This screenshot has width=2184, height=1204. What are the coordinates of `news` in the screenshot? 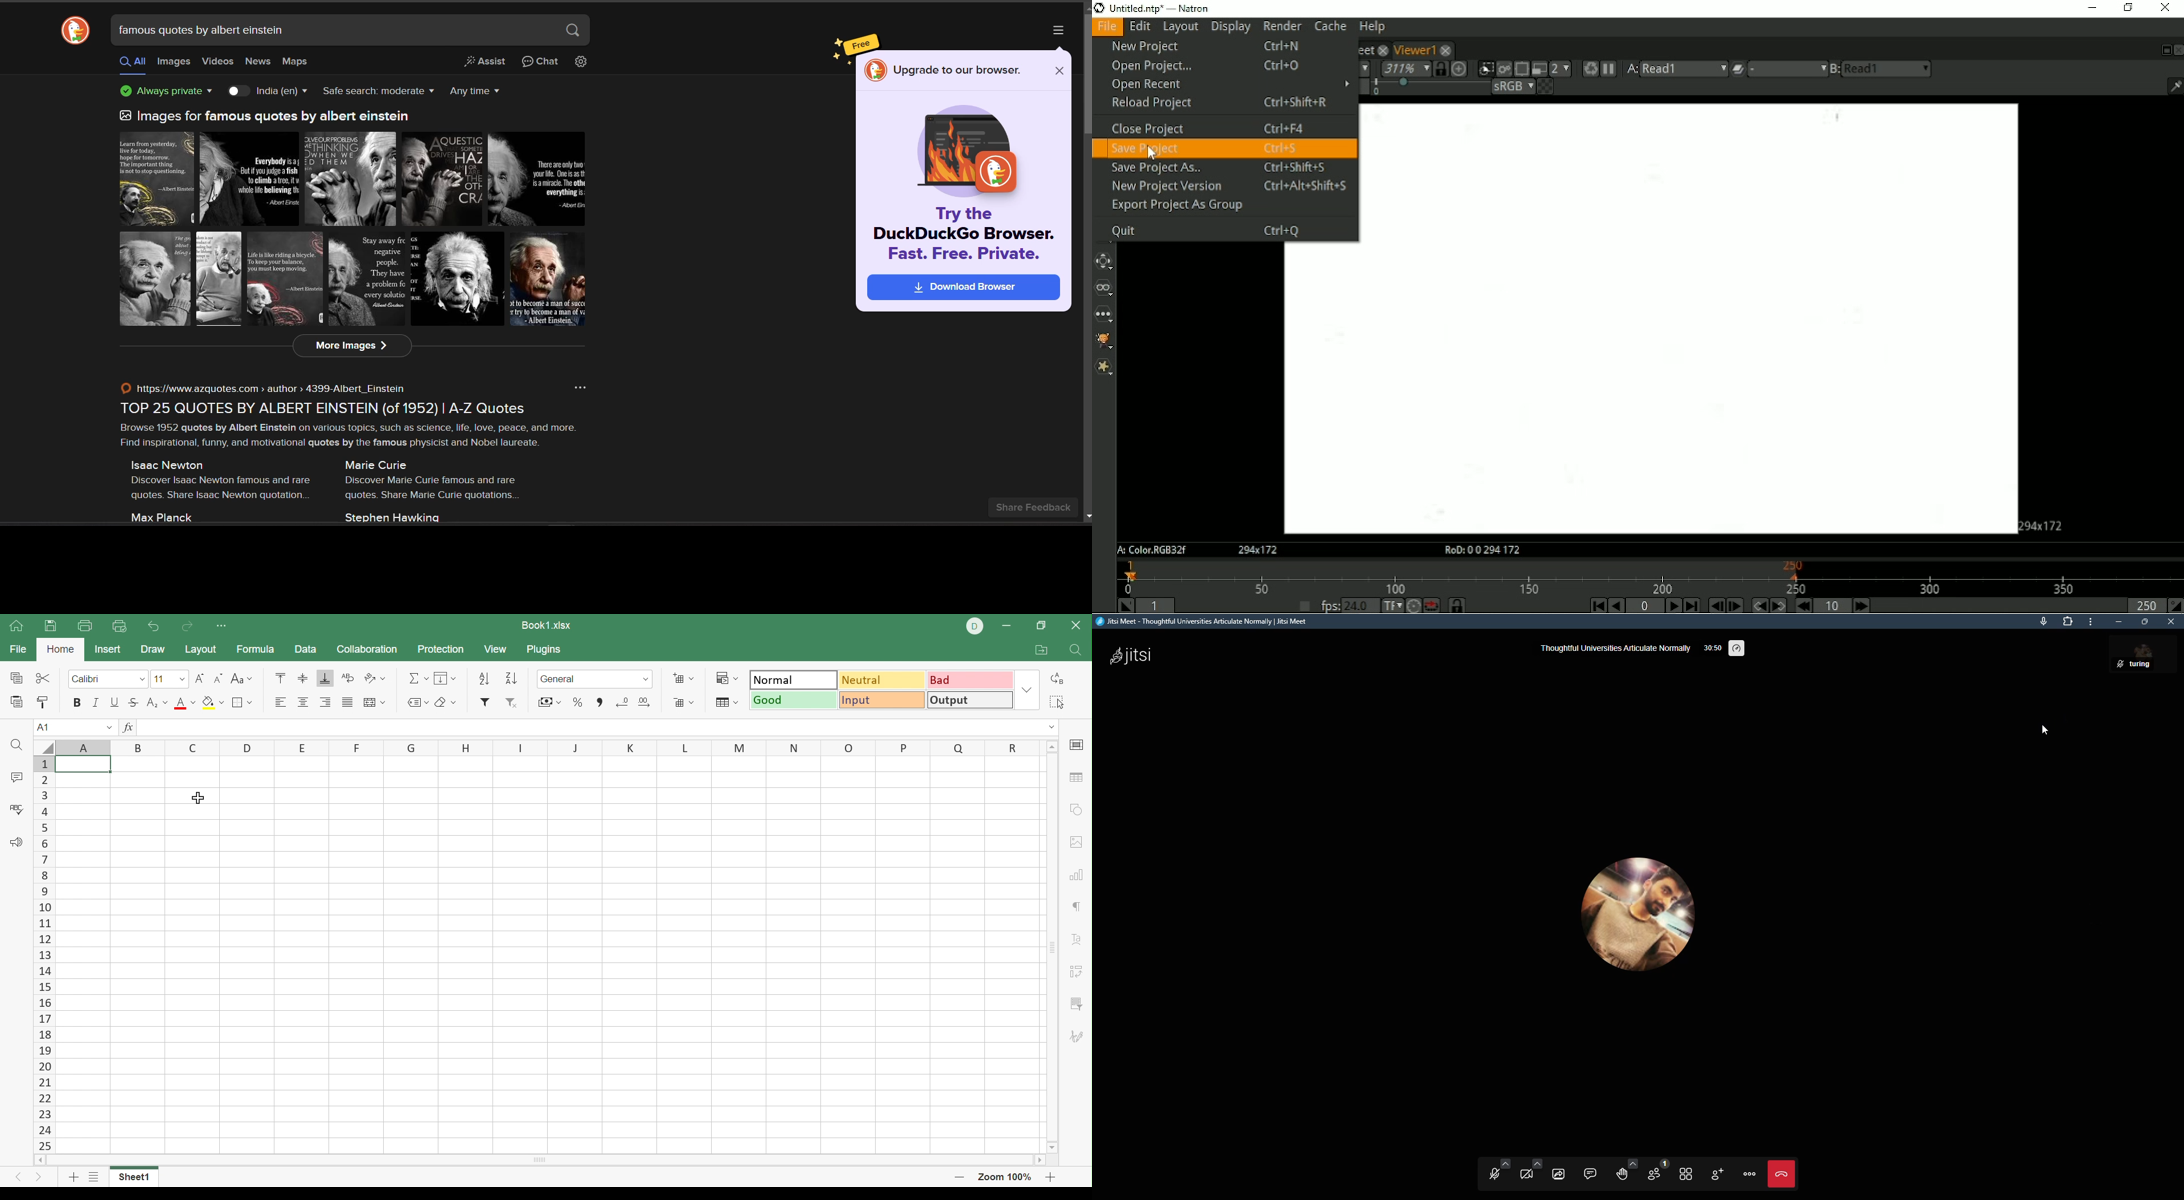 It's located at (257, 62).